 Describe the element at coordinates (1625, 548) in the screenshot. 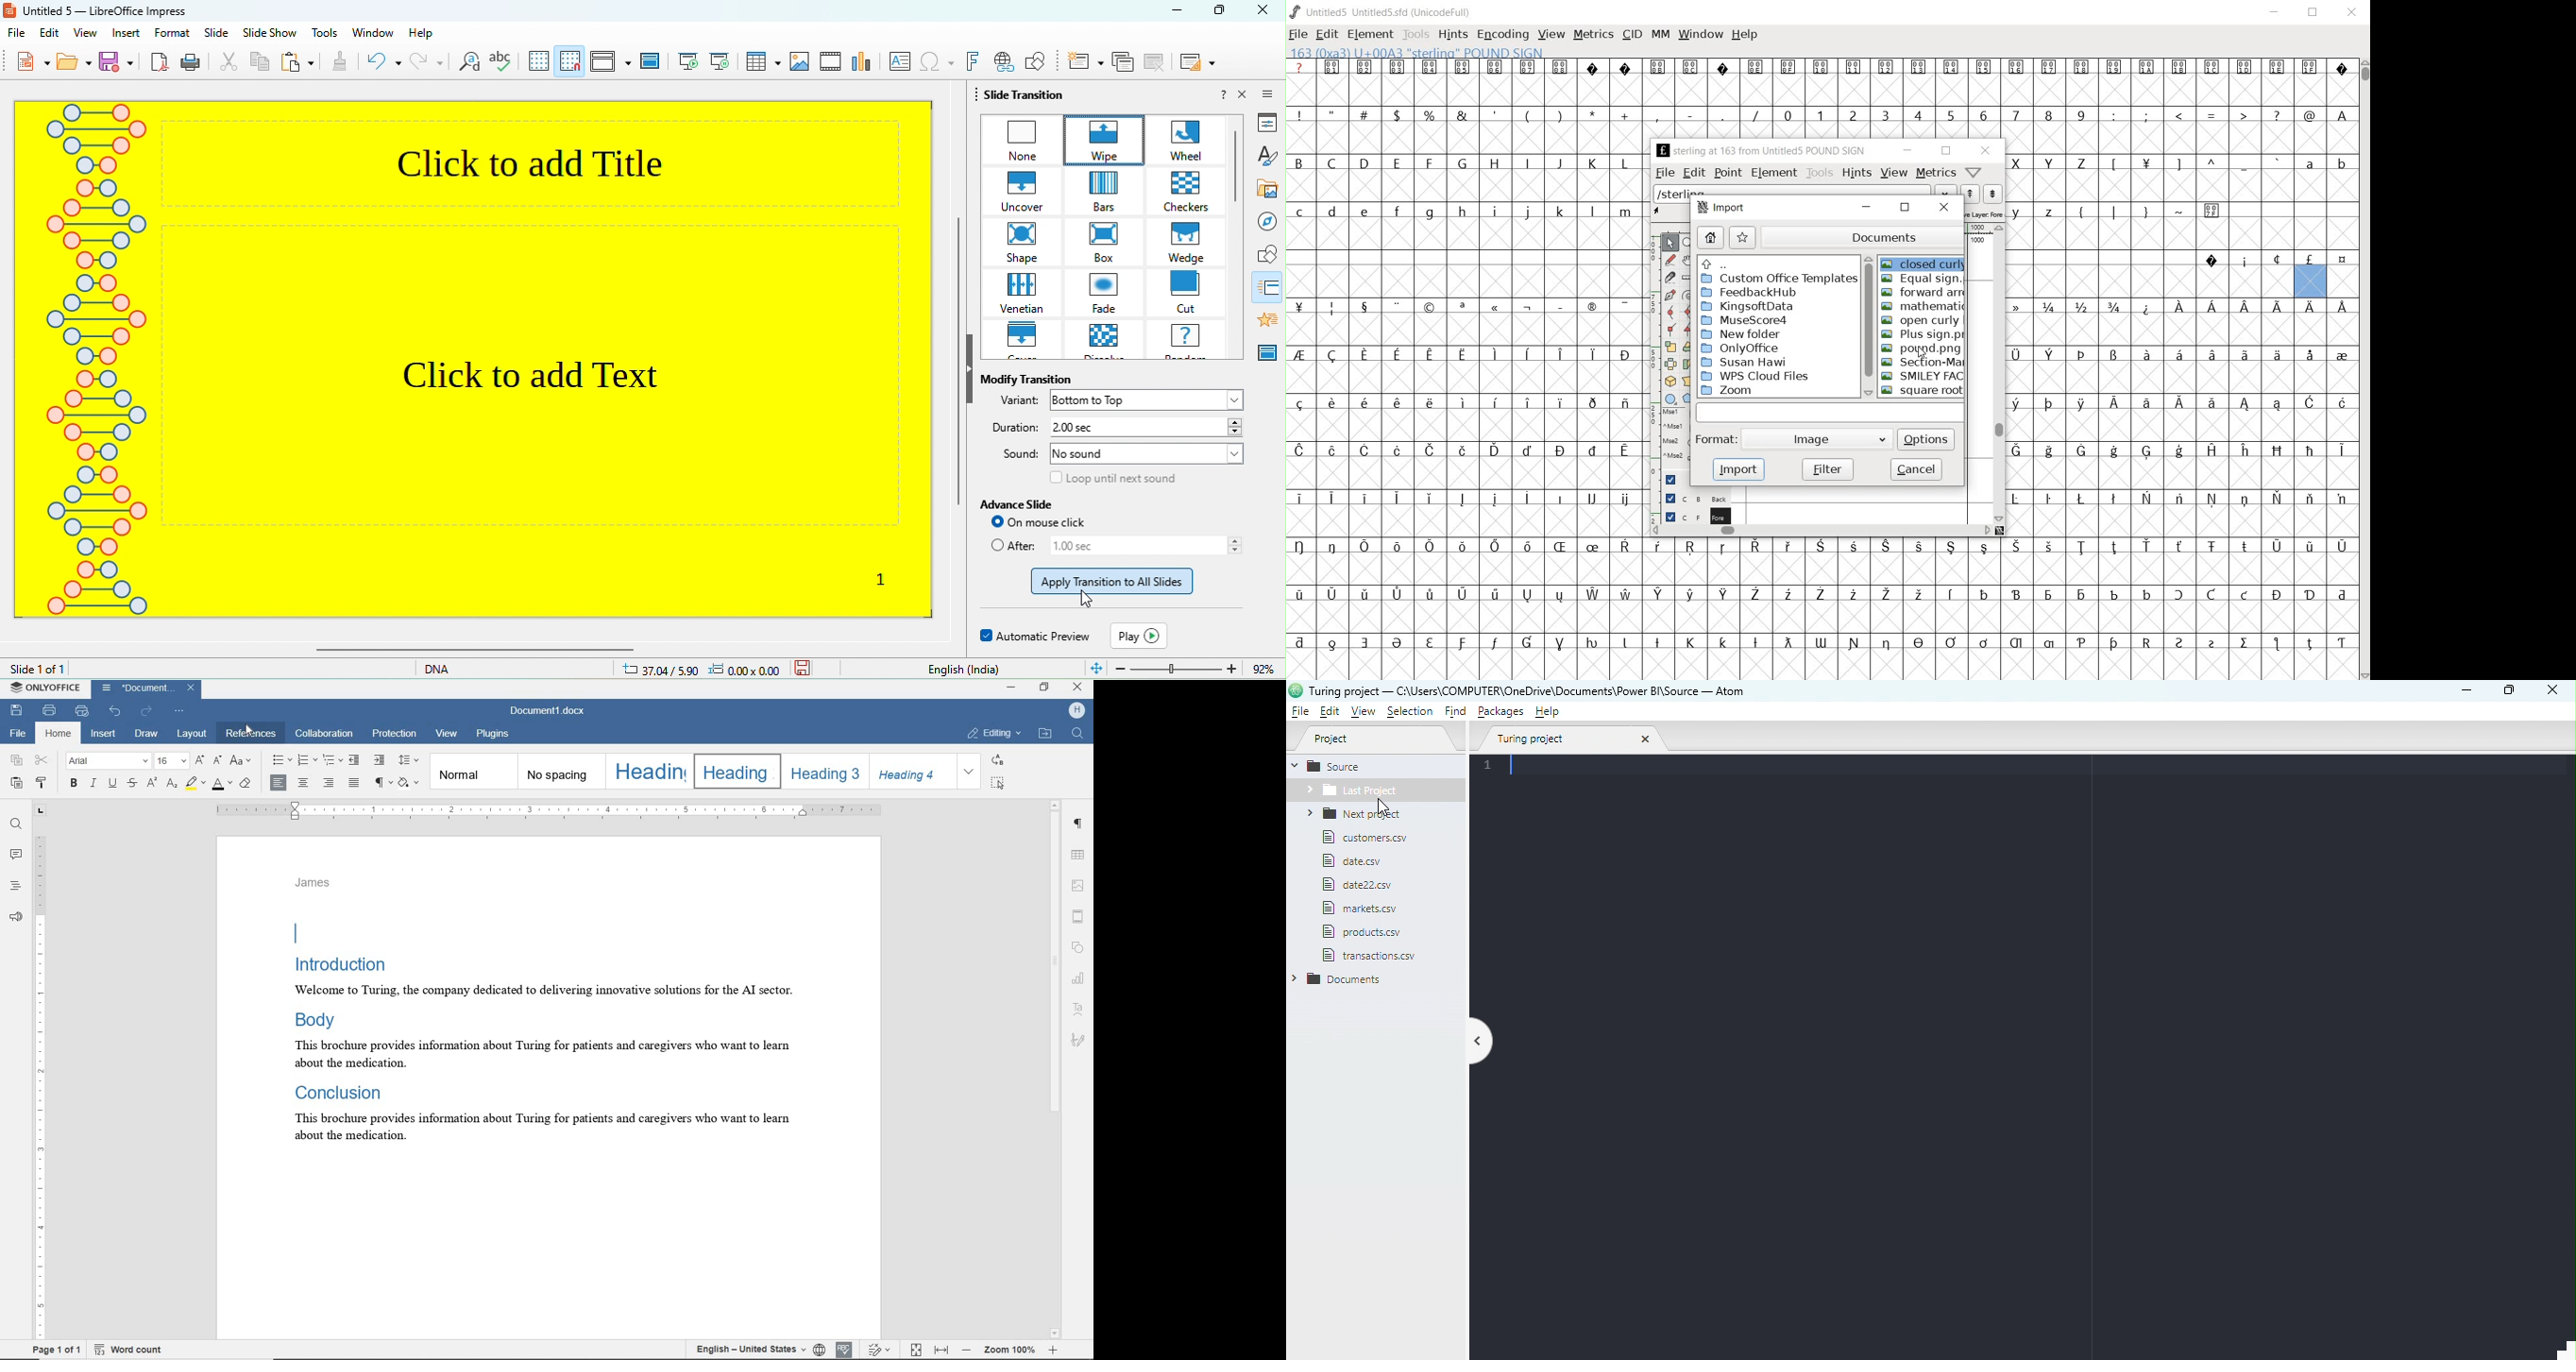

I see `Symbol` at that location.